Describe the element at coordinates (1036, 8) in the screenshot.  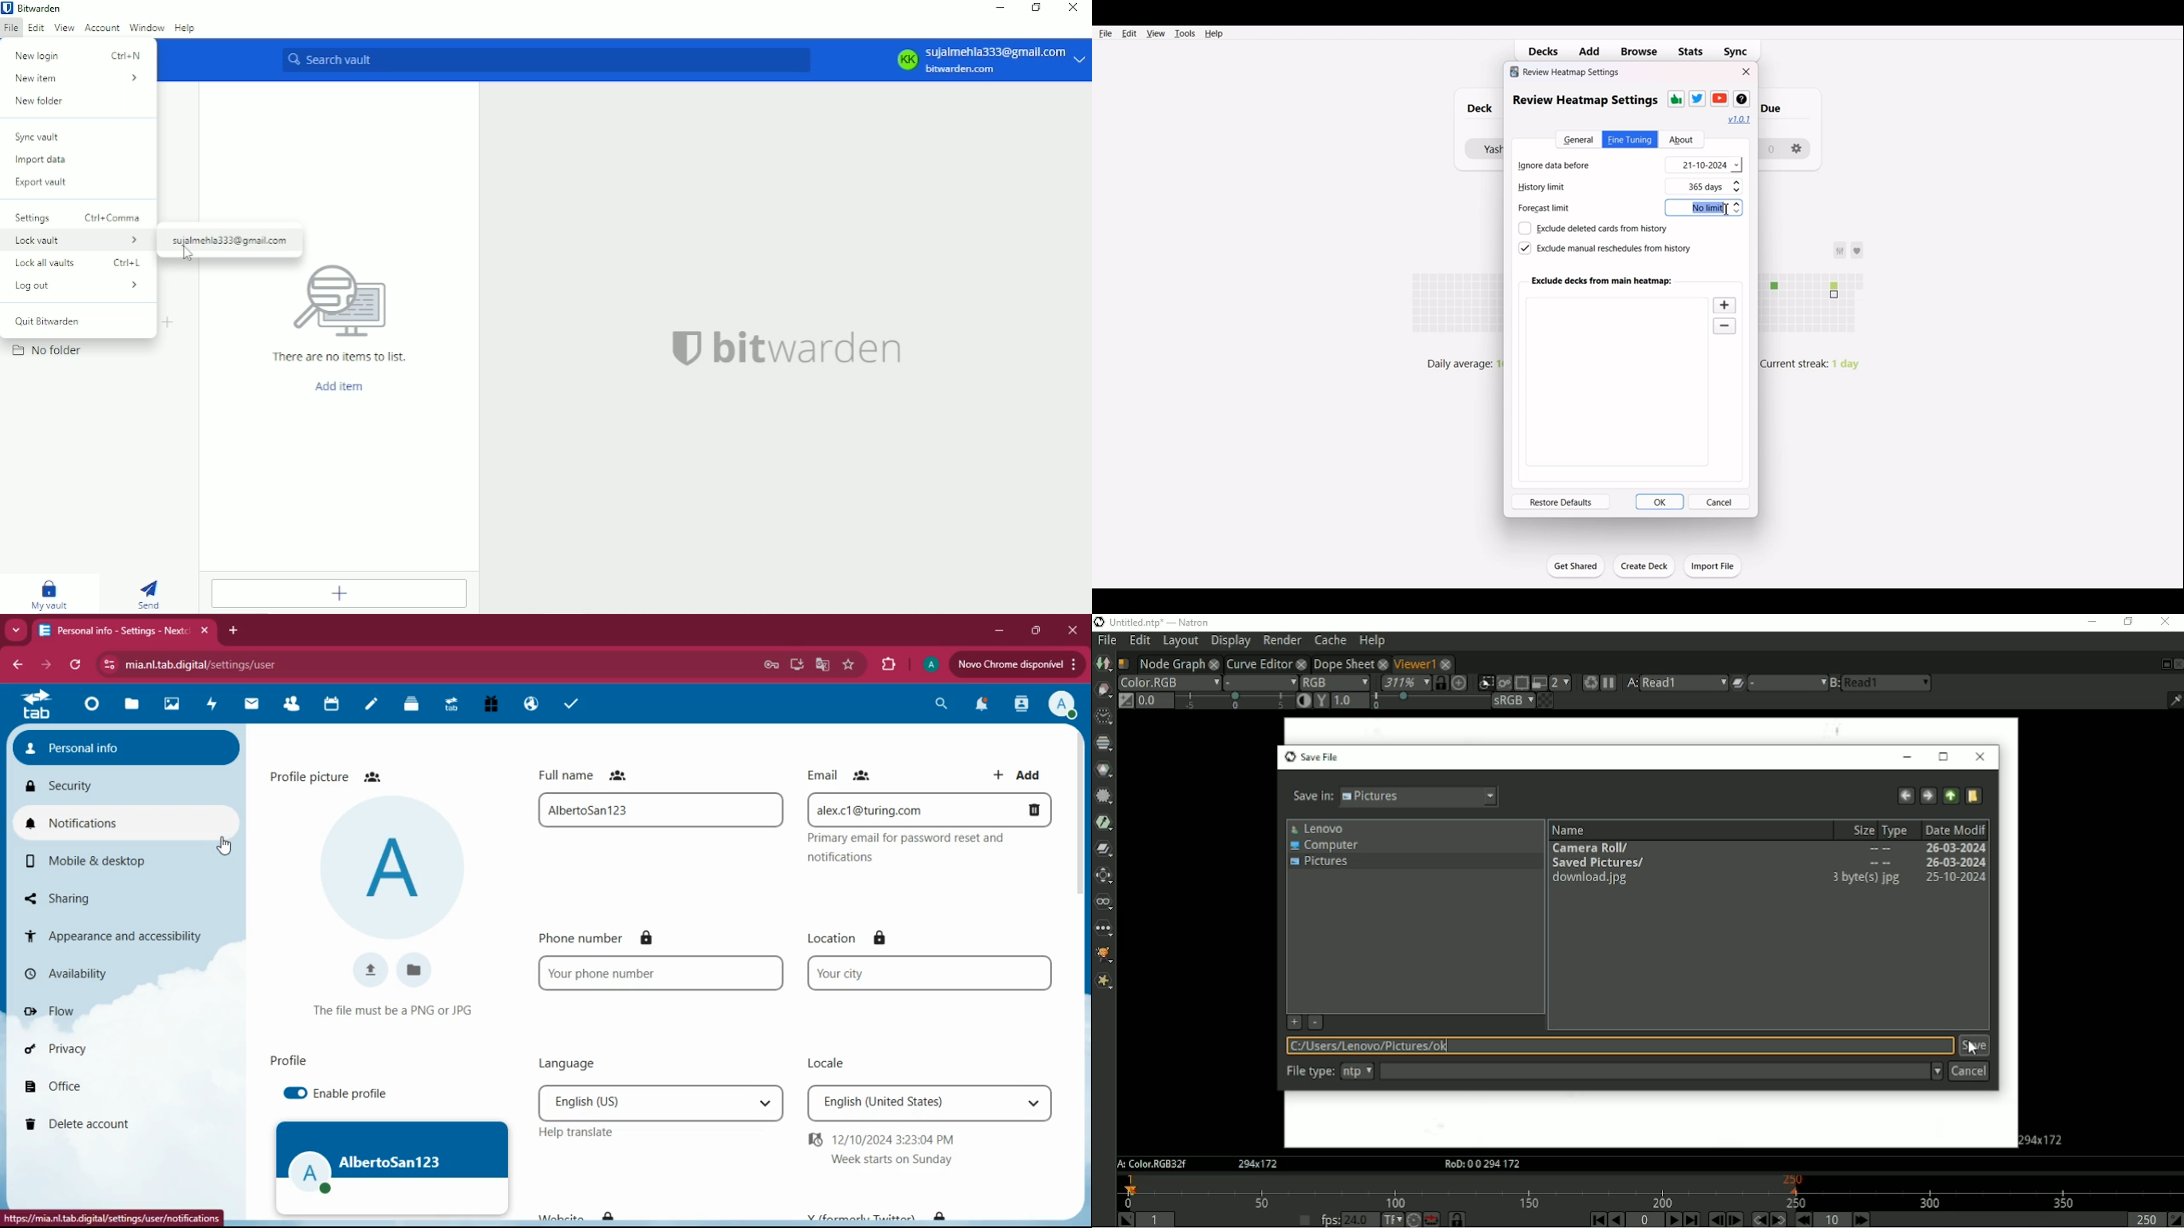
I see `Restore down` at that location.